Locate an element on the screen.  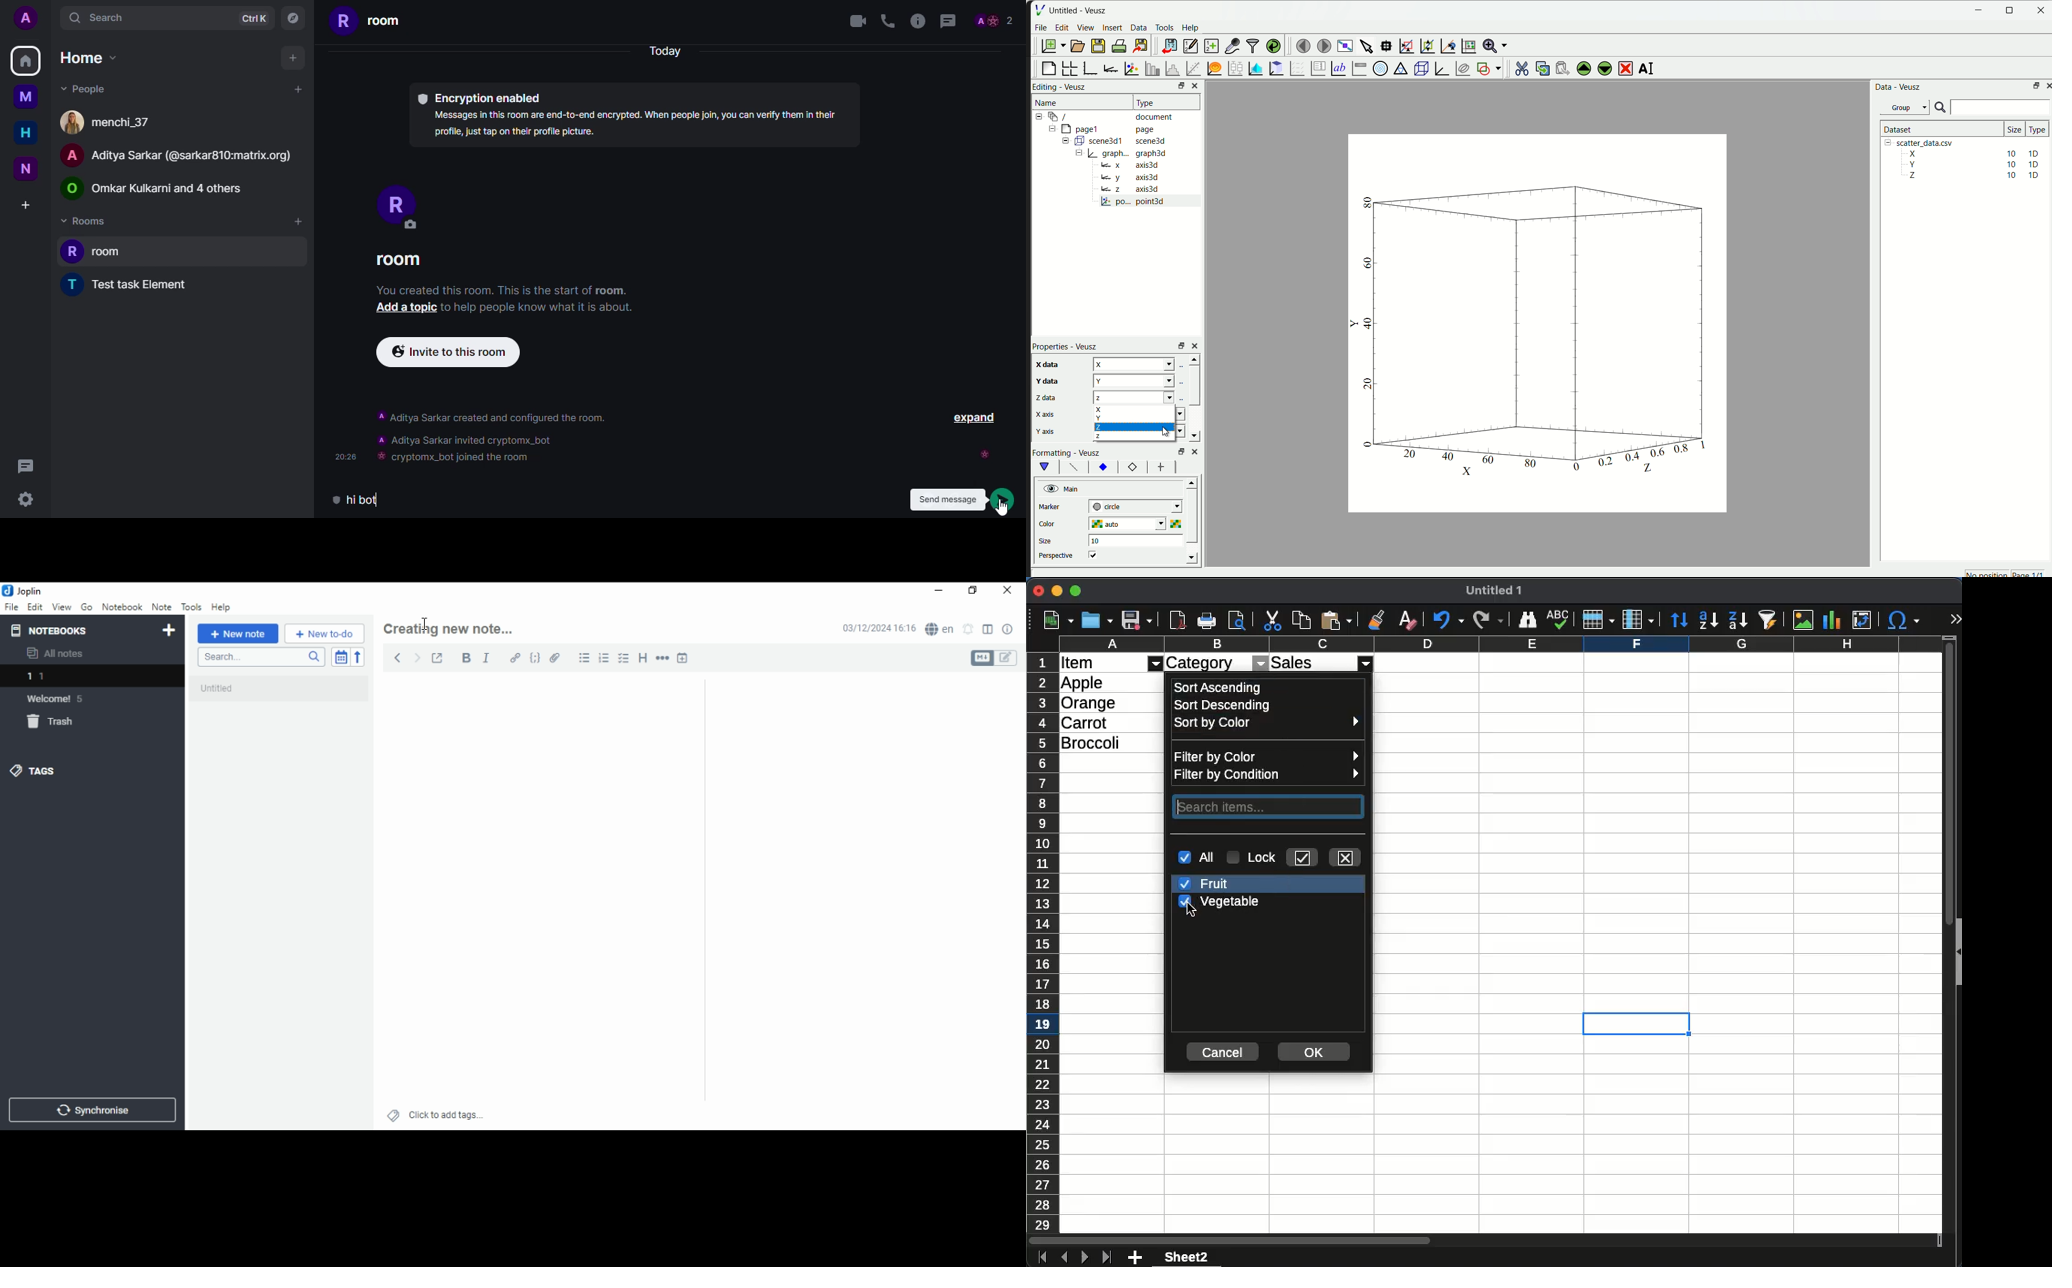
capture a dataset is located at coordinates (1232, 44).